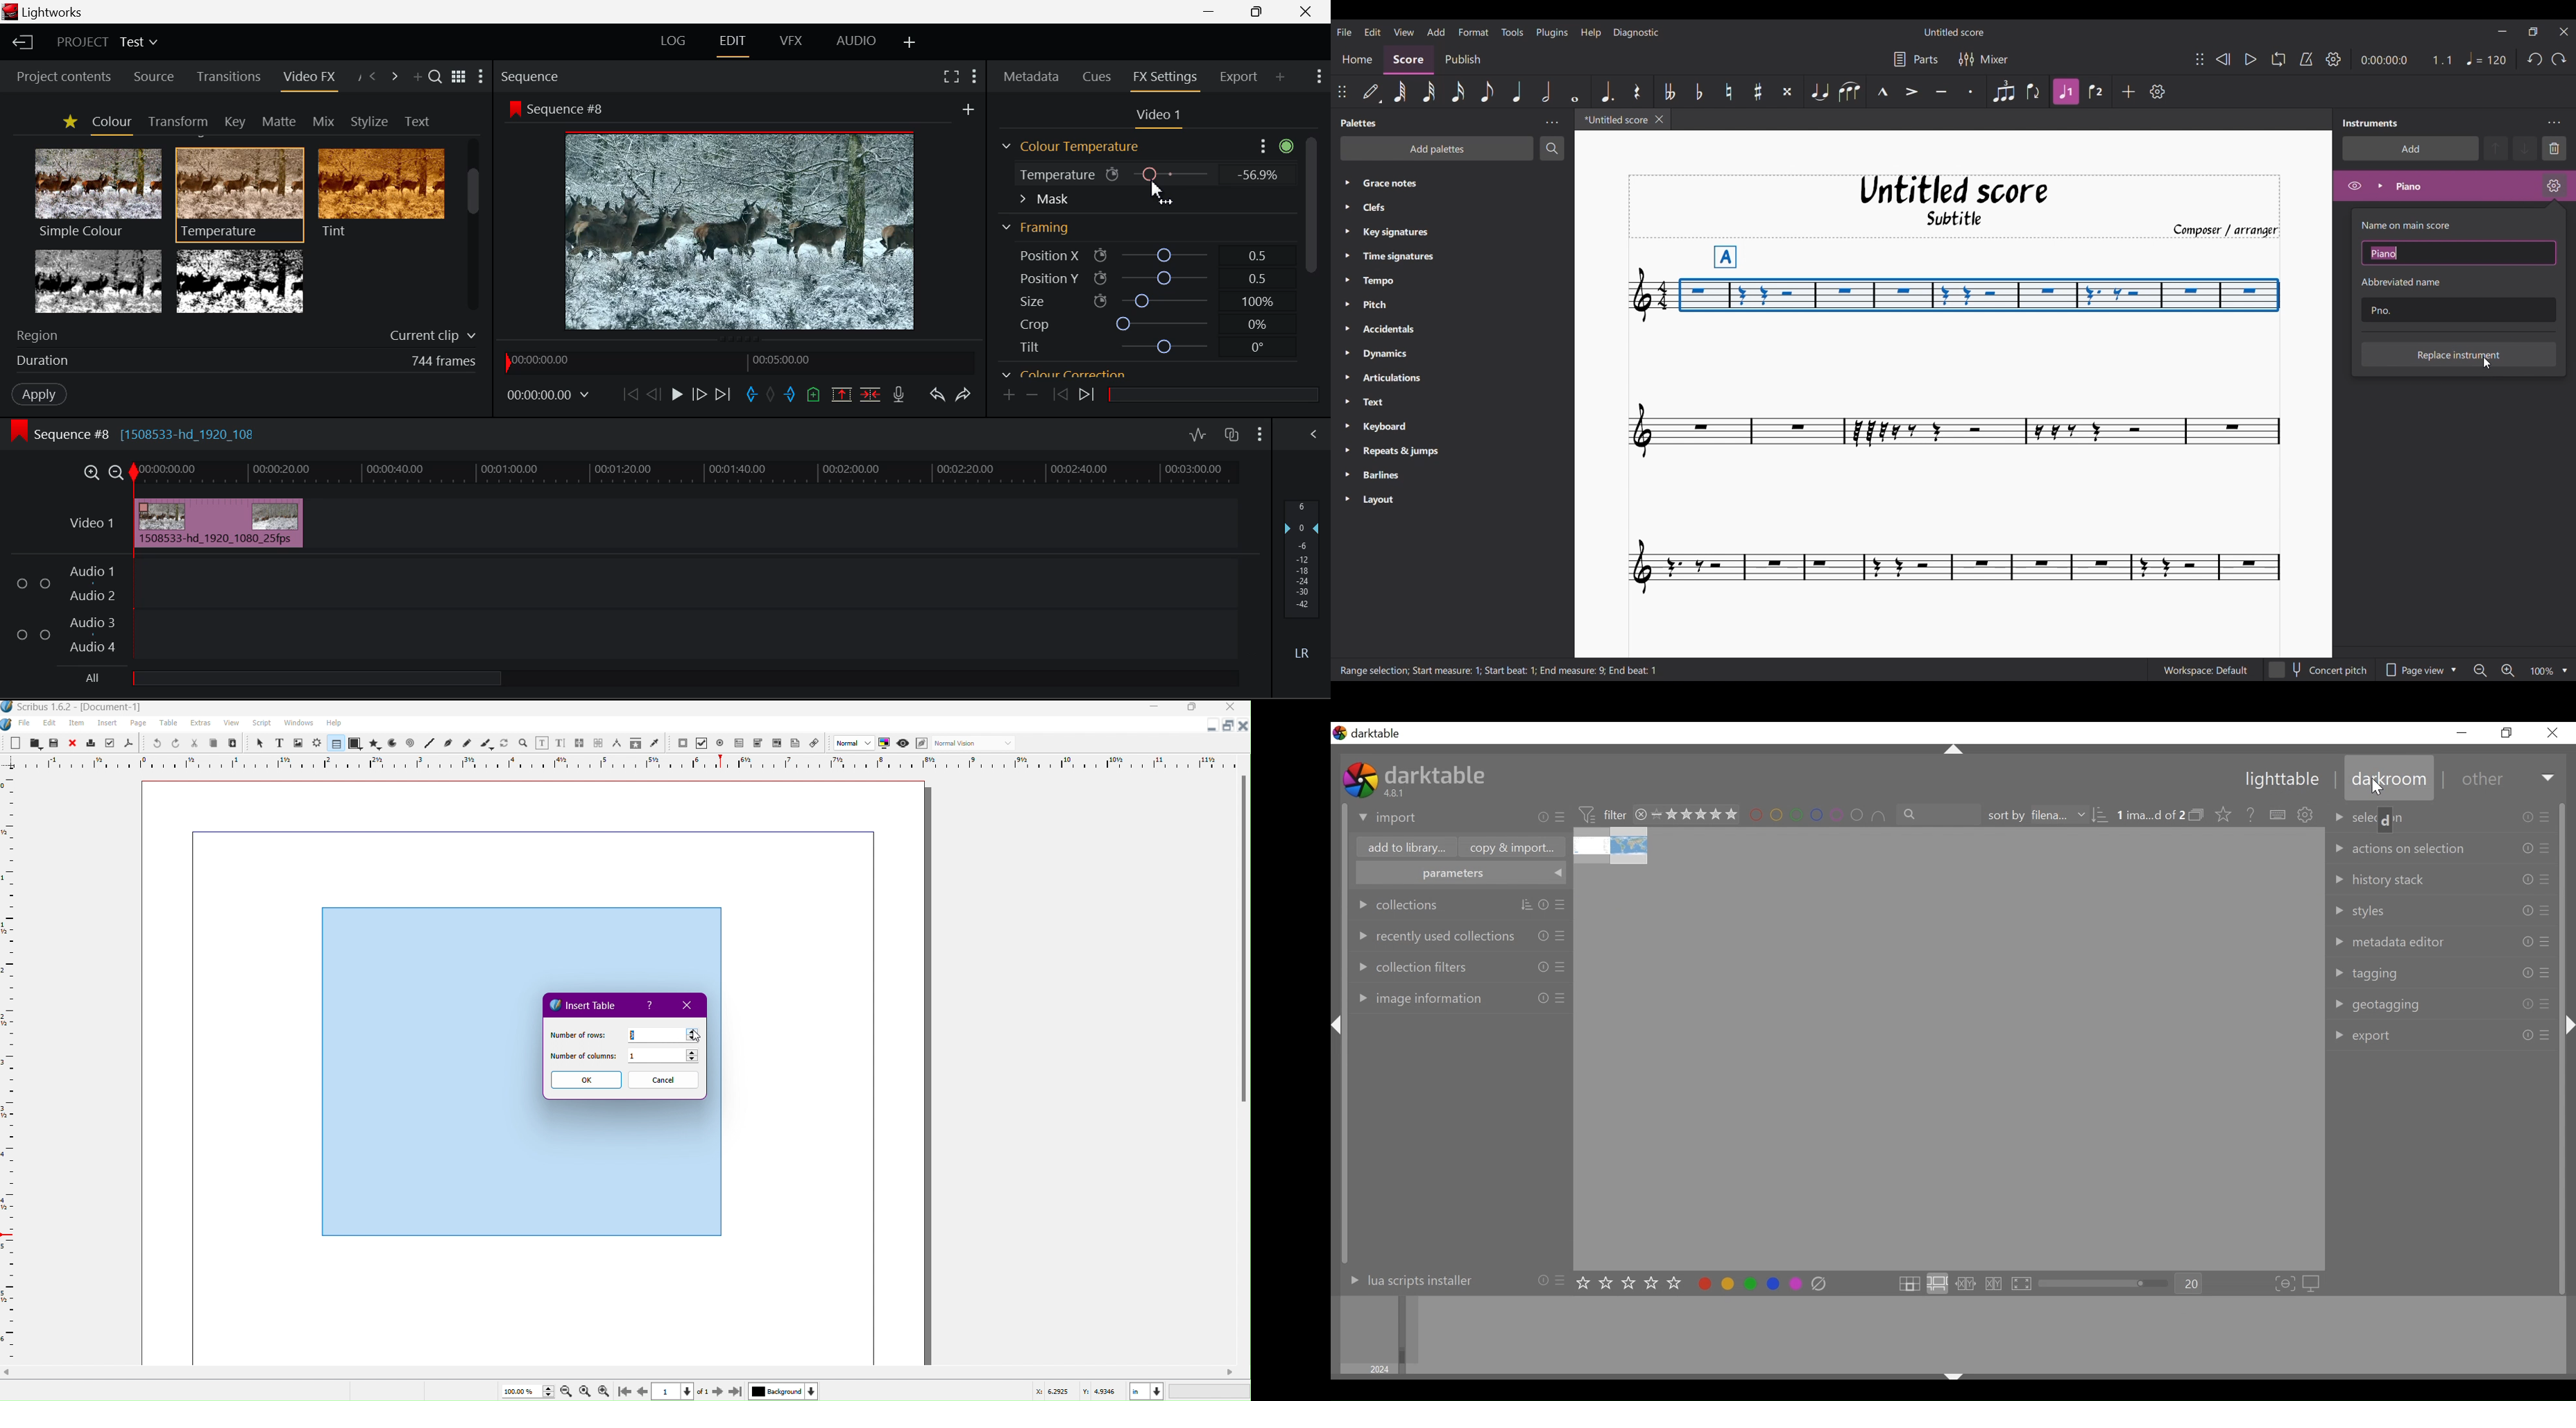 This screenshot has width=2576, height=1428. What do you see at coordinates (1232, 435) in the screenshot?
I see `Toggle auto track sync` at bounding box center [1232, 435].